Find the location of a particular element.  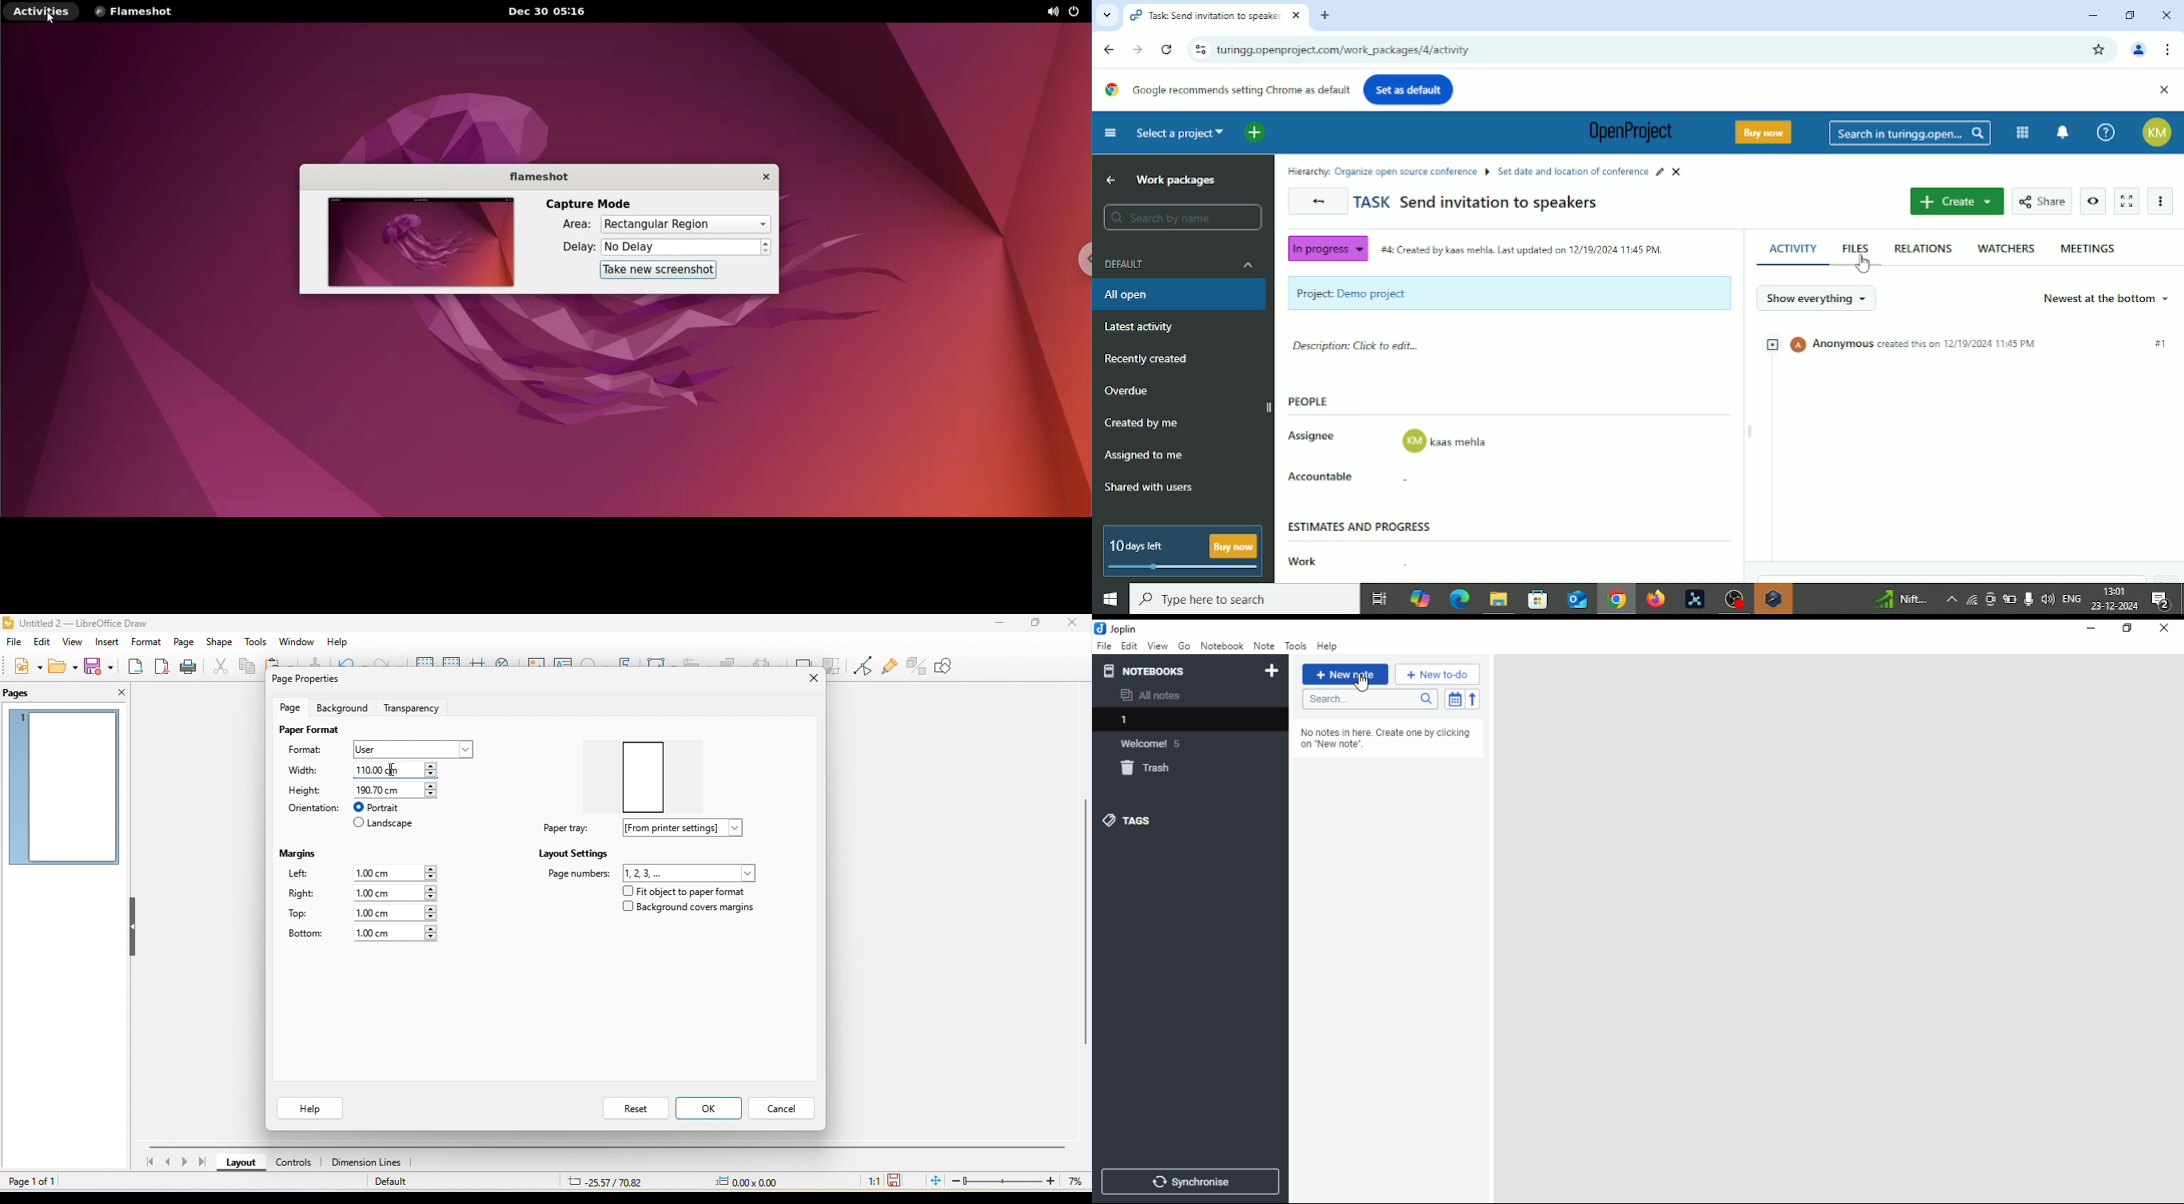

reset is located at coordinates (634, 1108).